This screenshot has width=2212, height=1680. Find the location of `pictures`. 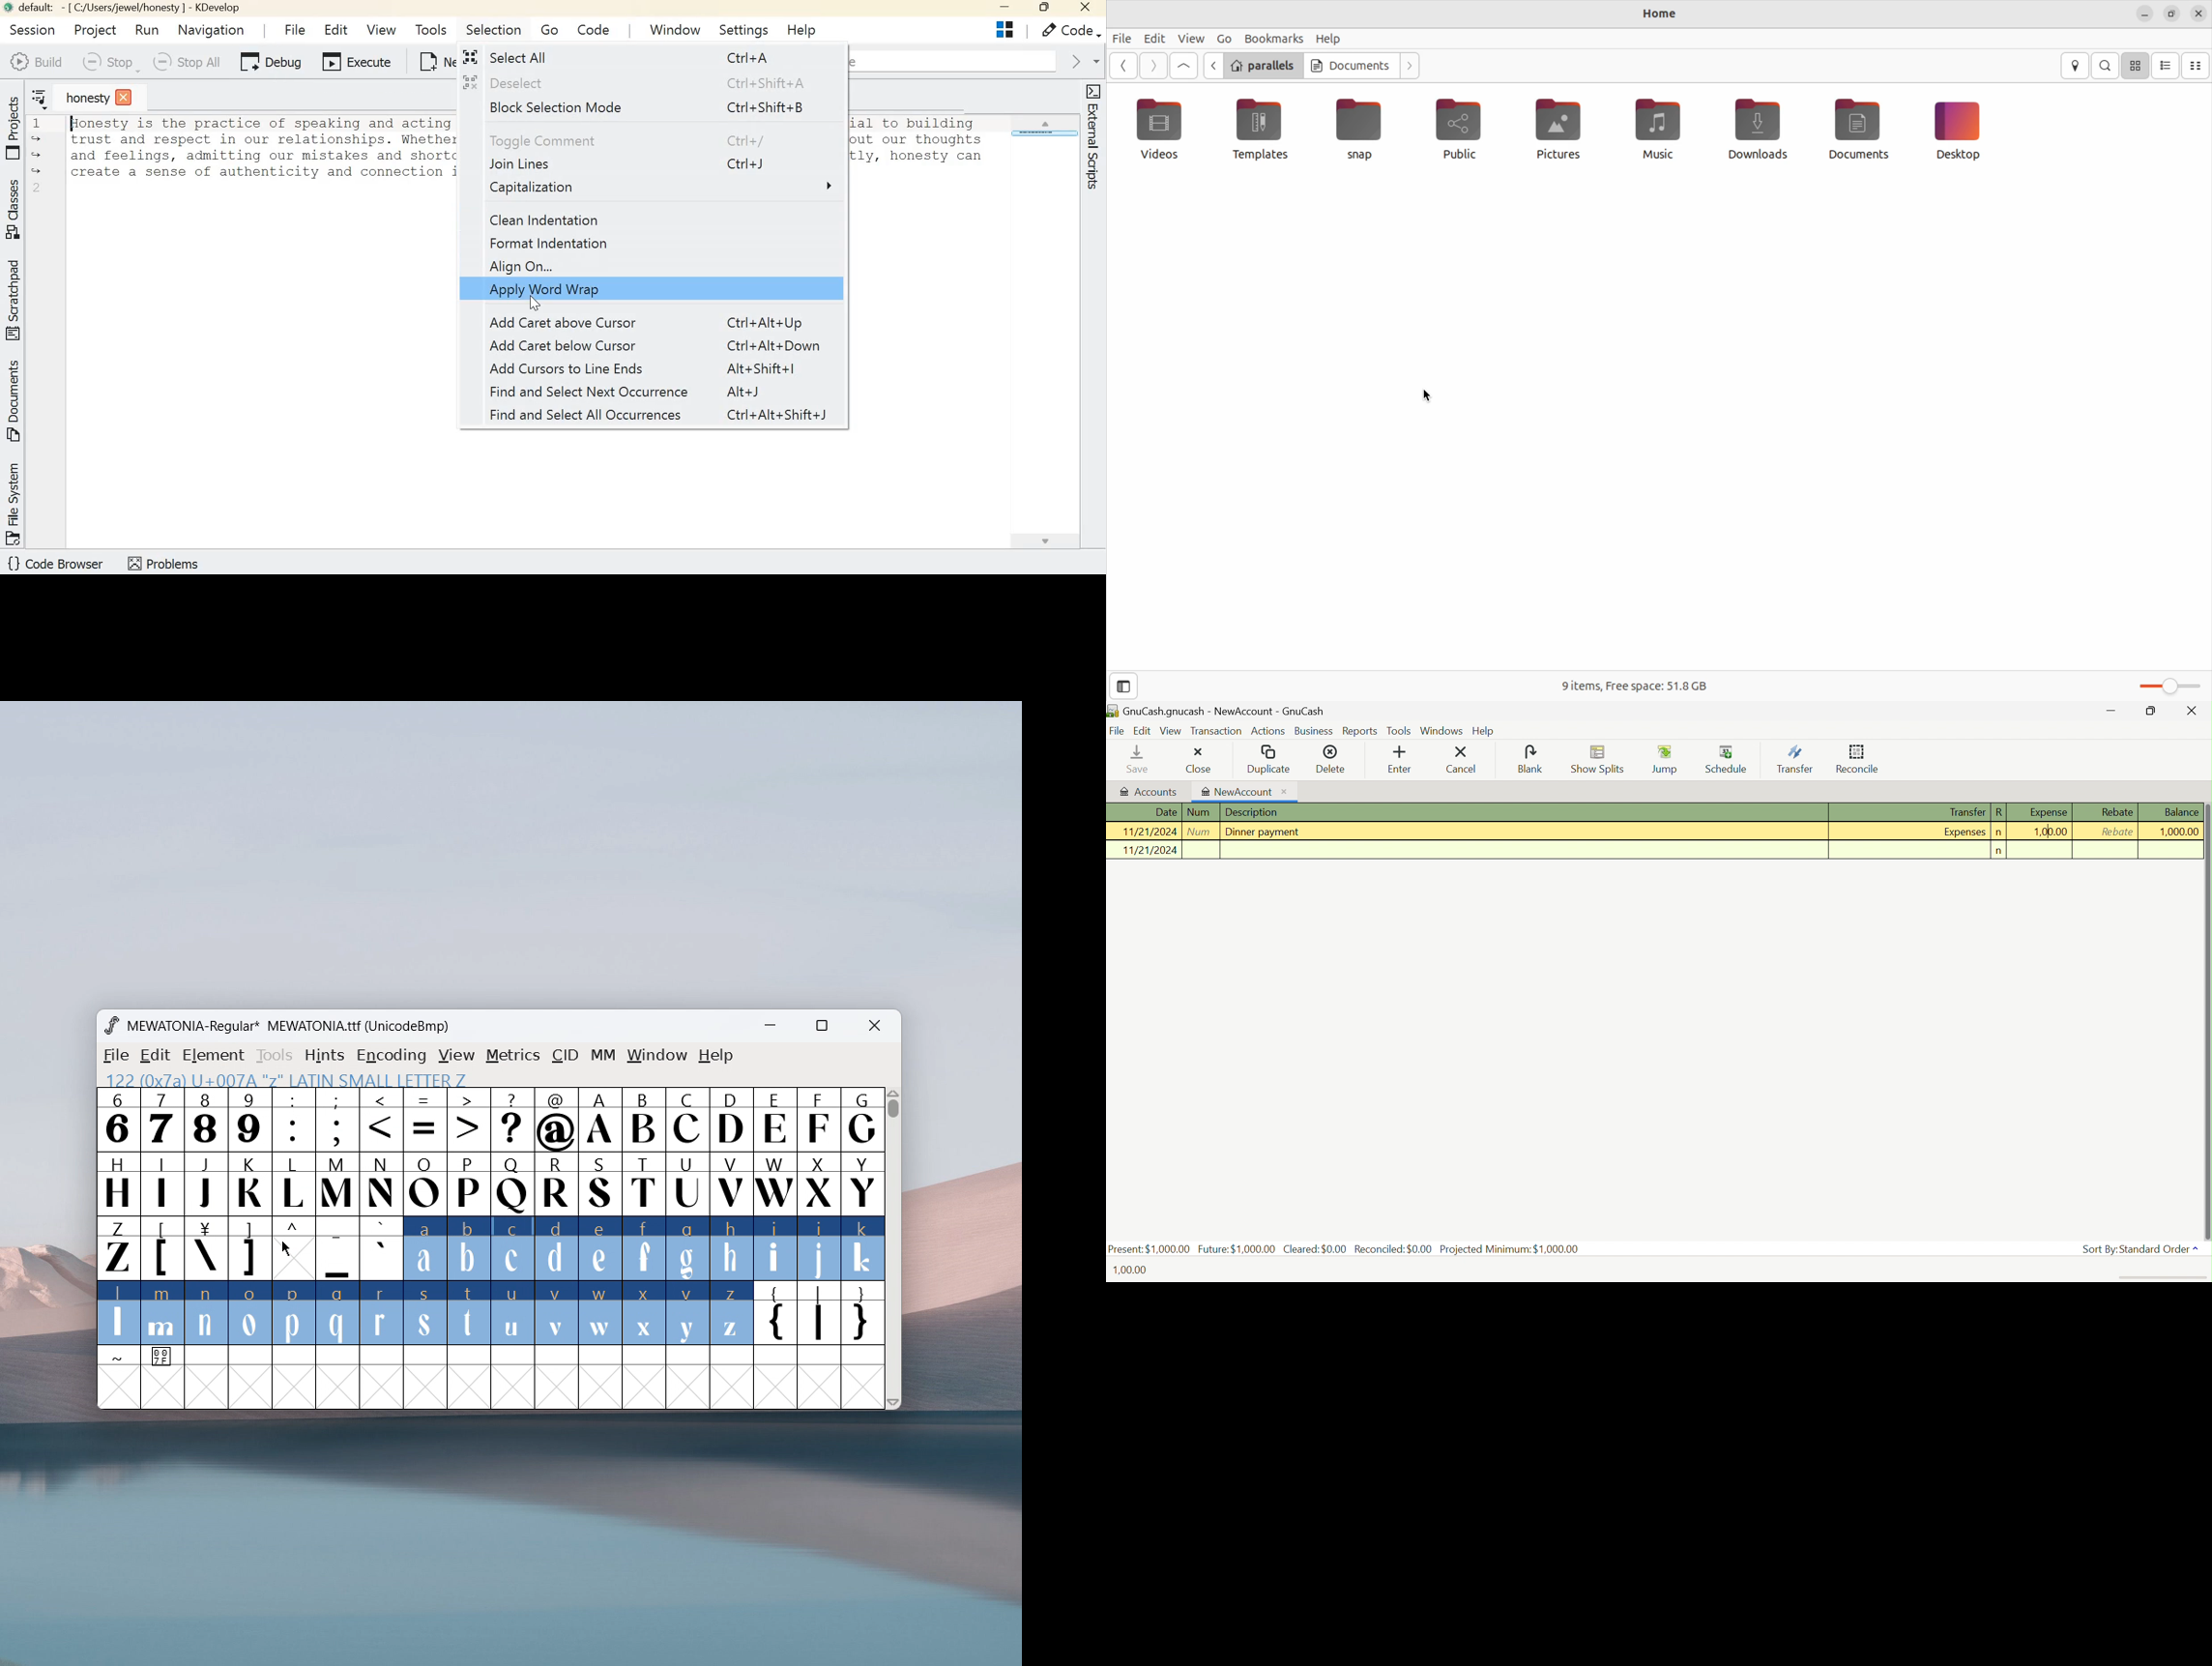

pictures is located at coordinates (1561, 127).